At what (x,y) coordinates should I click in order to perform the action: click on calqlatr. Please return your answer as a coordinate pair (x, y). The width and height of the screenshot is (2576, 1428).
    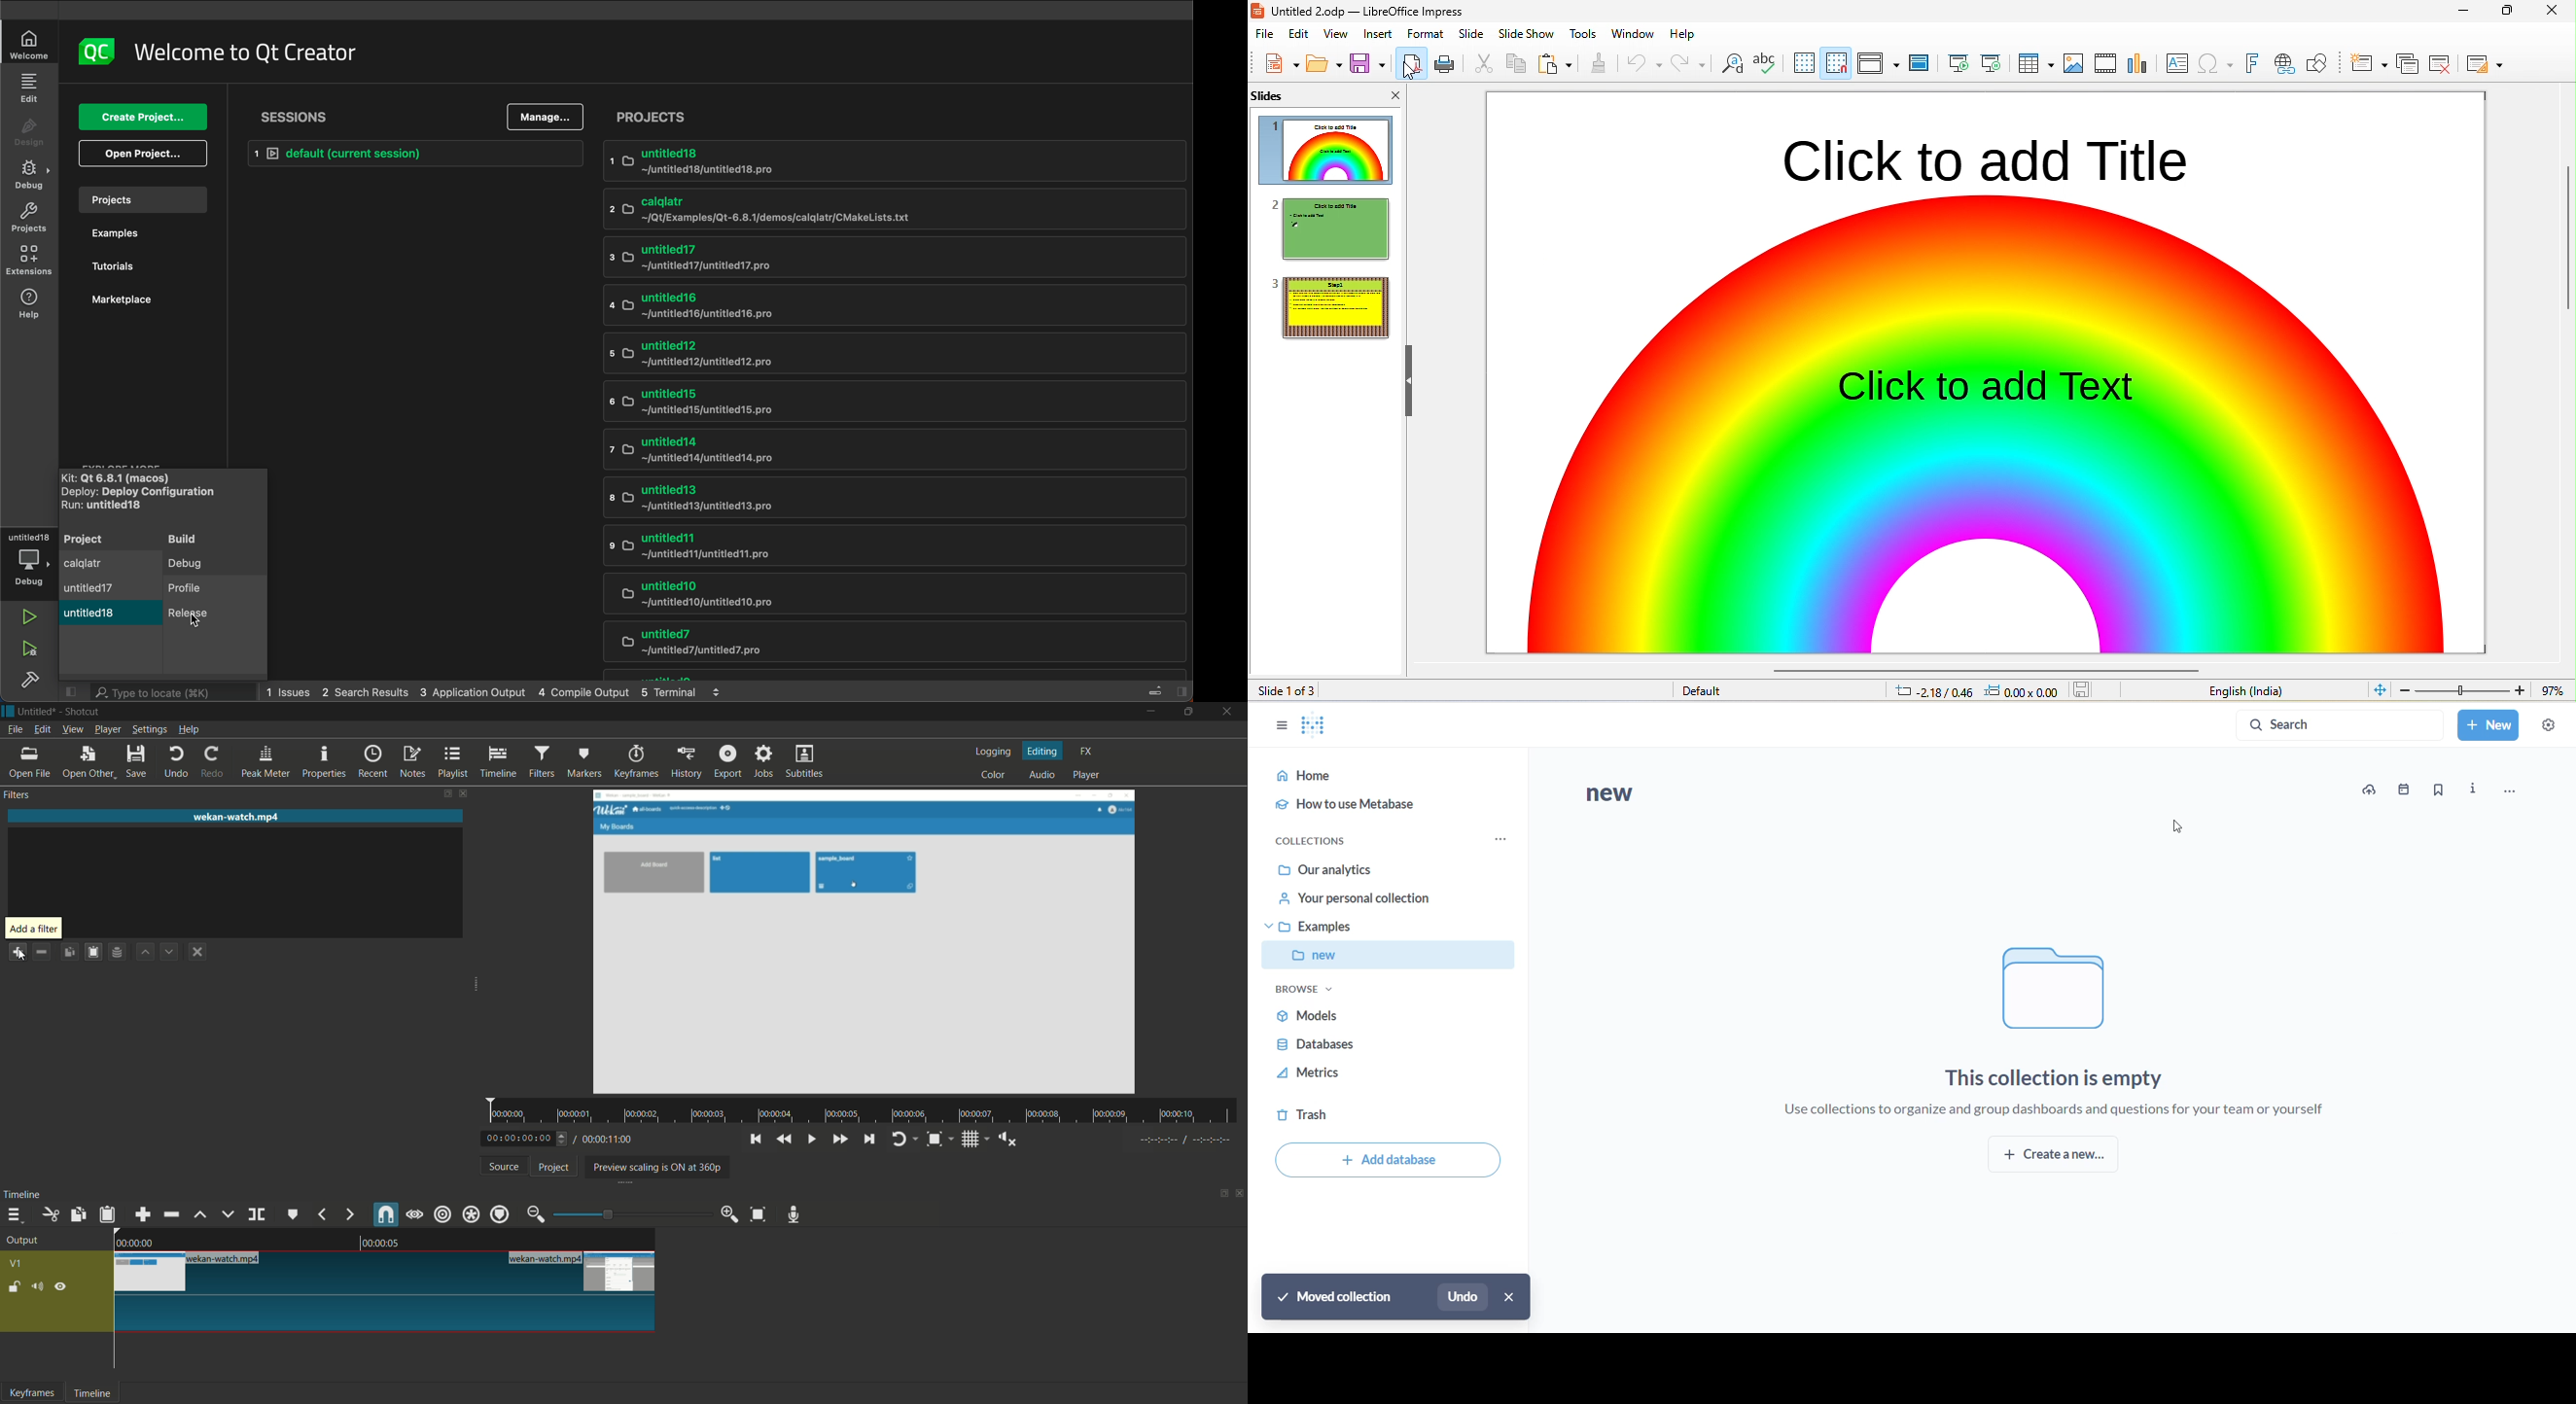
    Looking at the image, I should click on (829, 209).